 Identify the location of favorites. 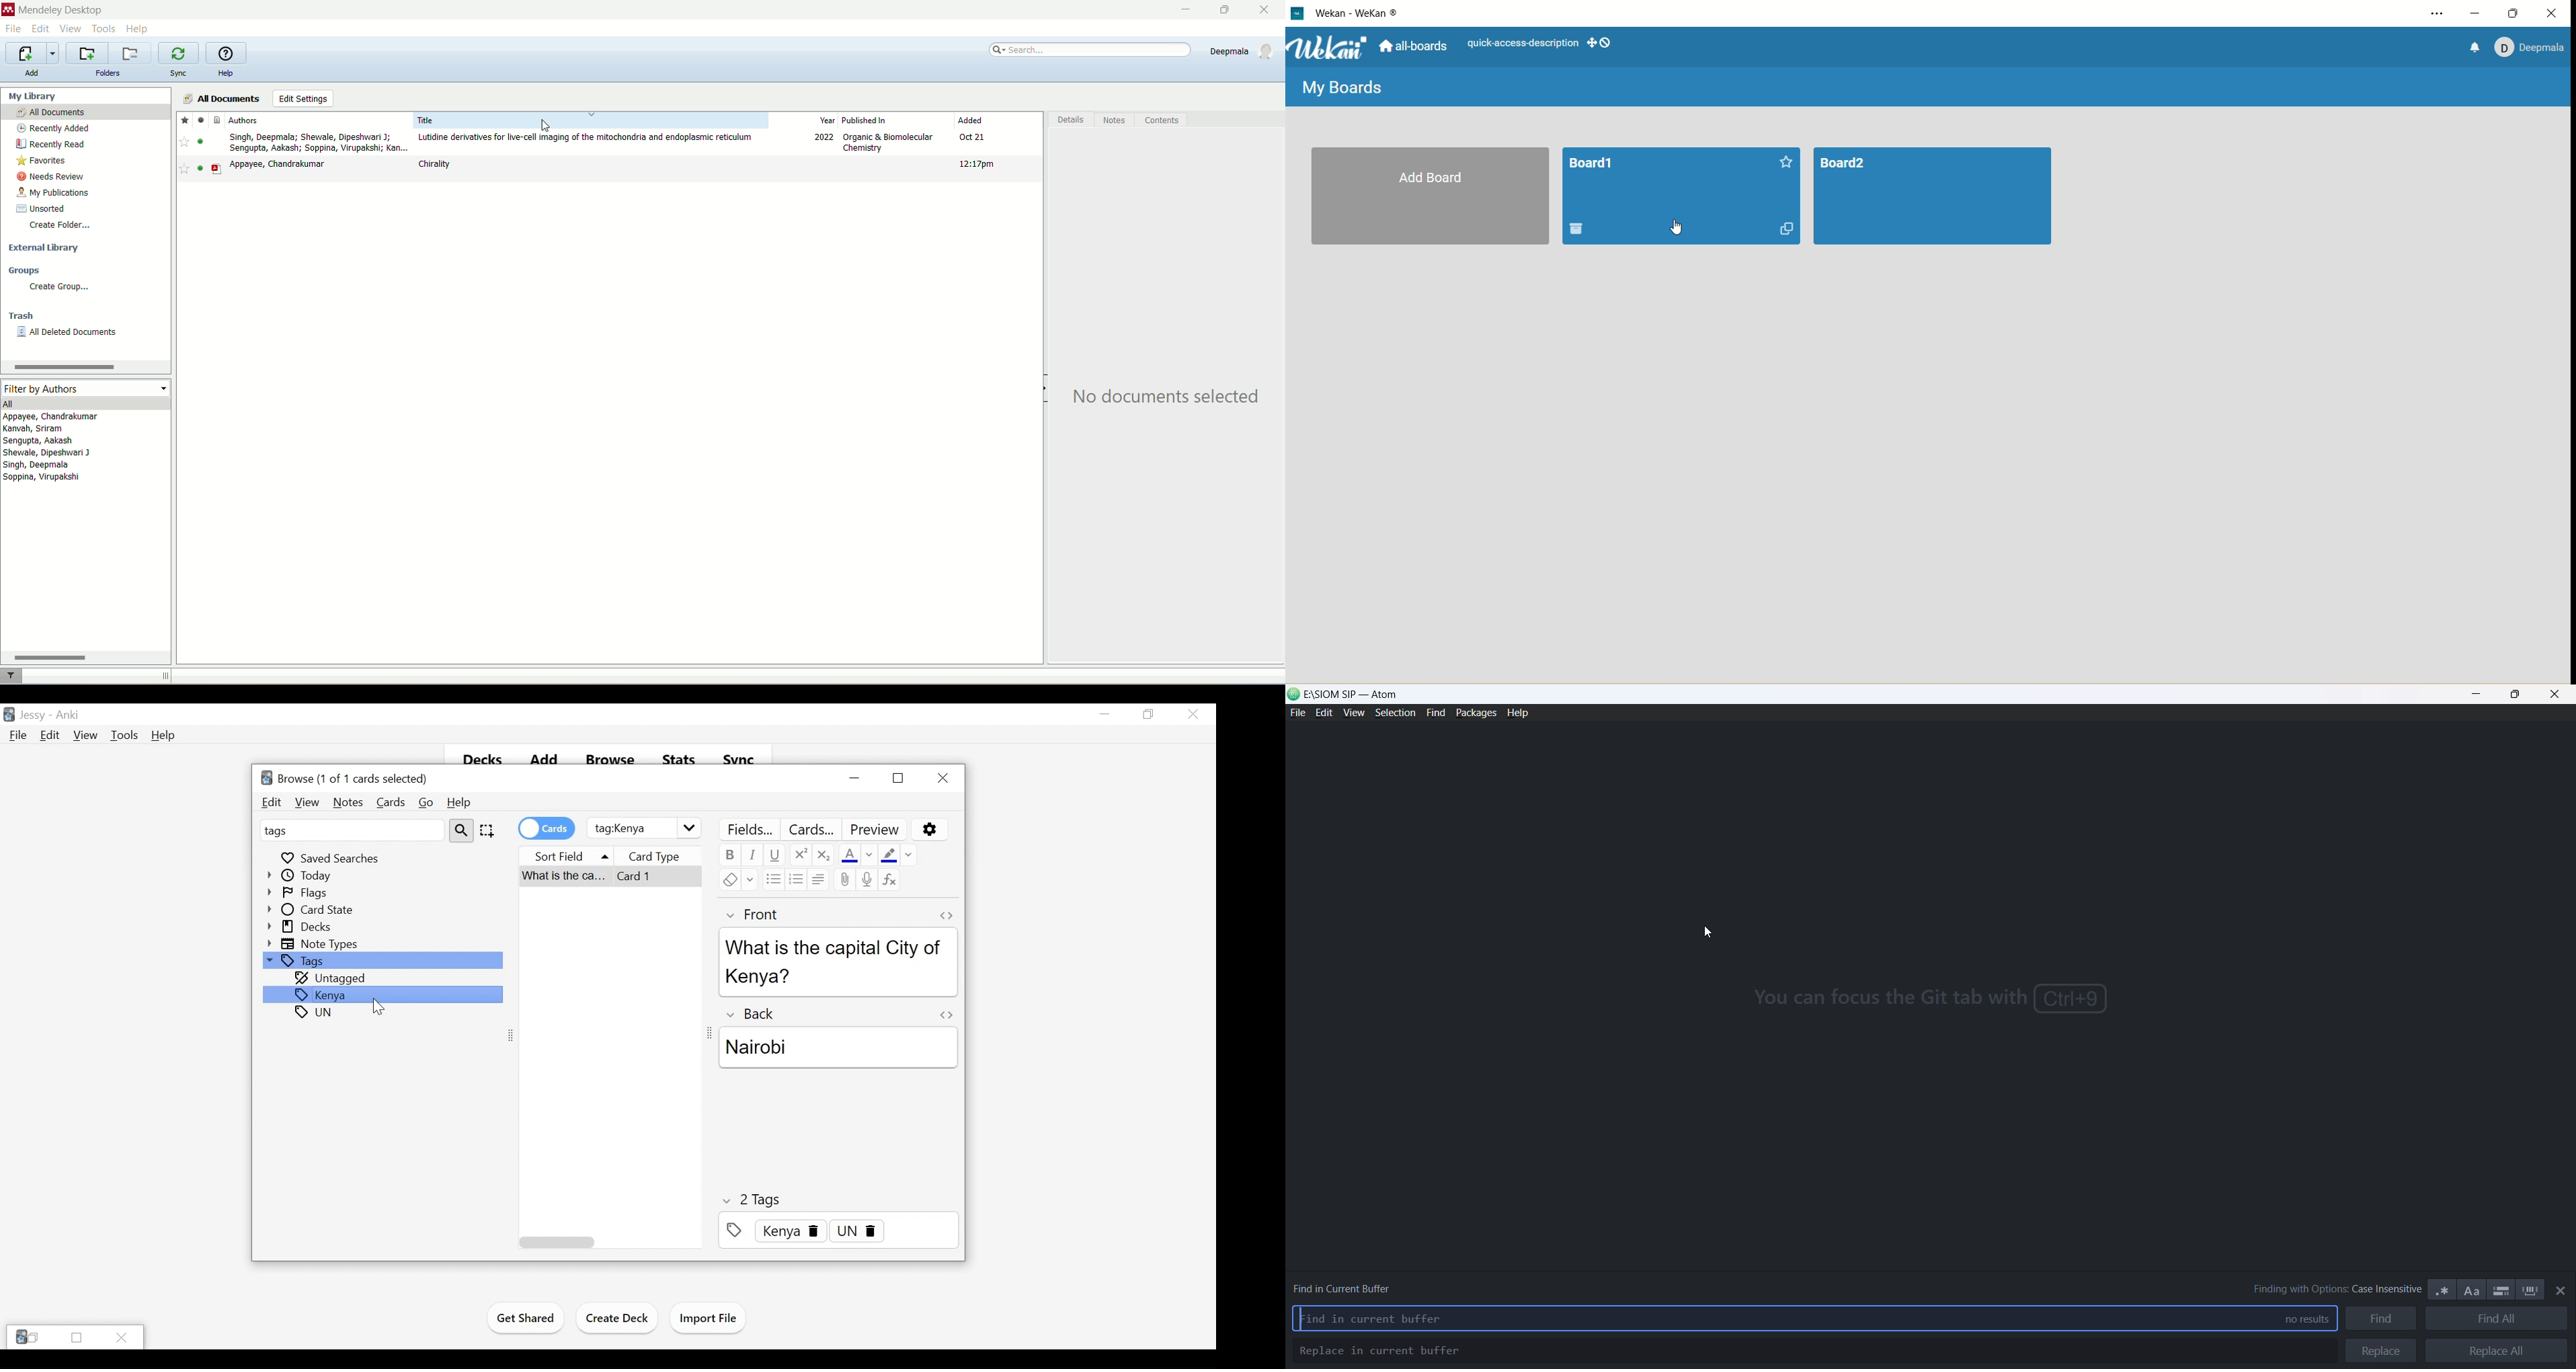
(46, 161).